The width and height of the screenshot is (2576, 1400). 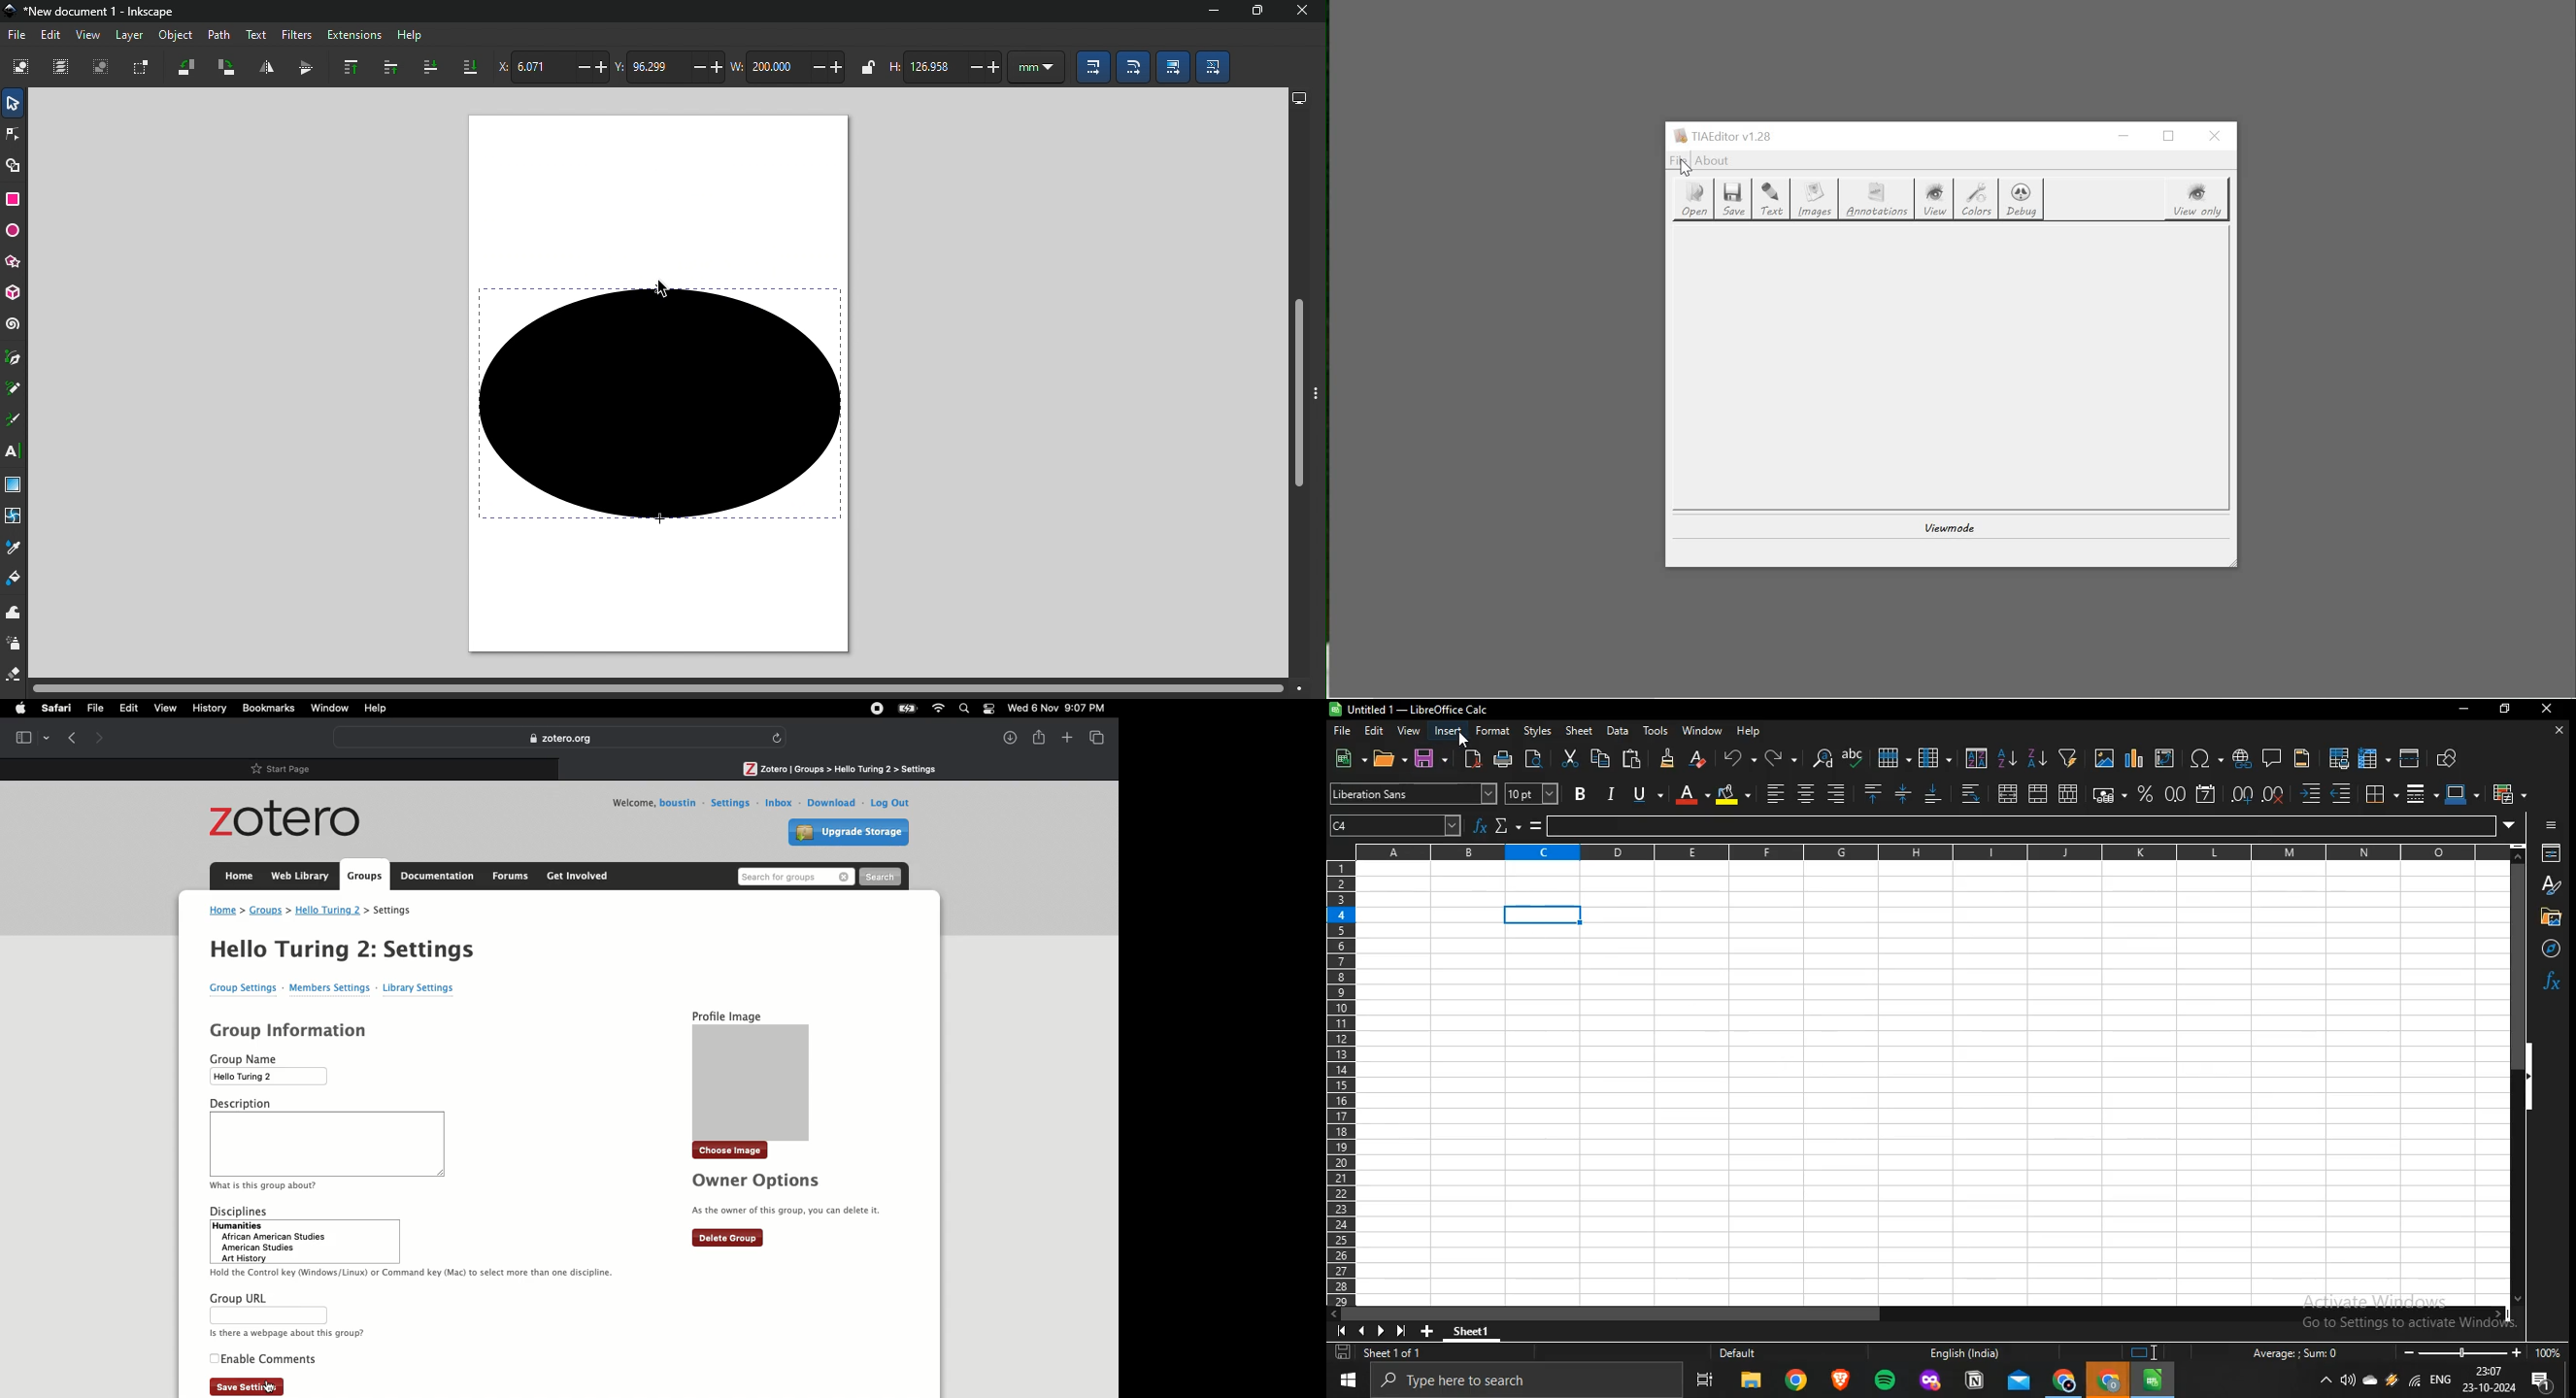 I want to click on undo, so click(x=1736, y=756).